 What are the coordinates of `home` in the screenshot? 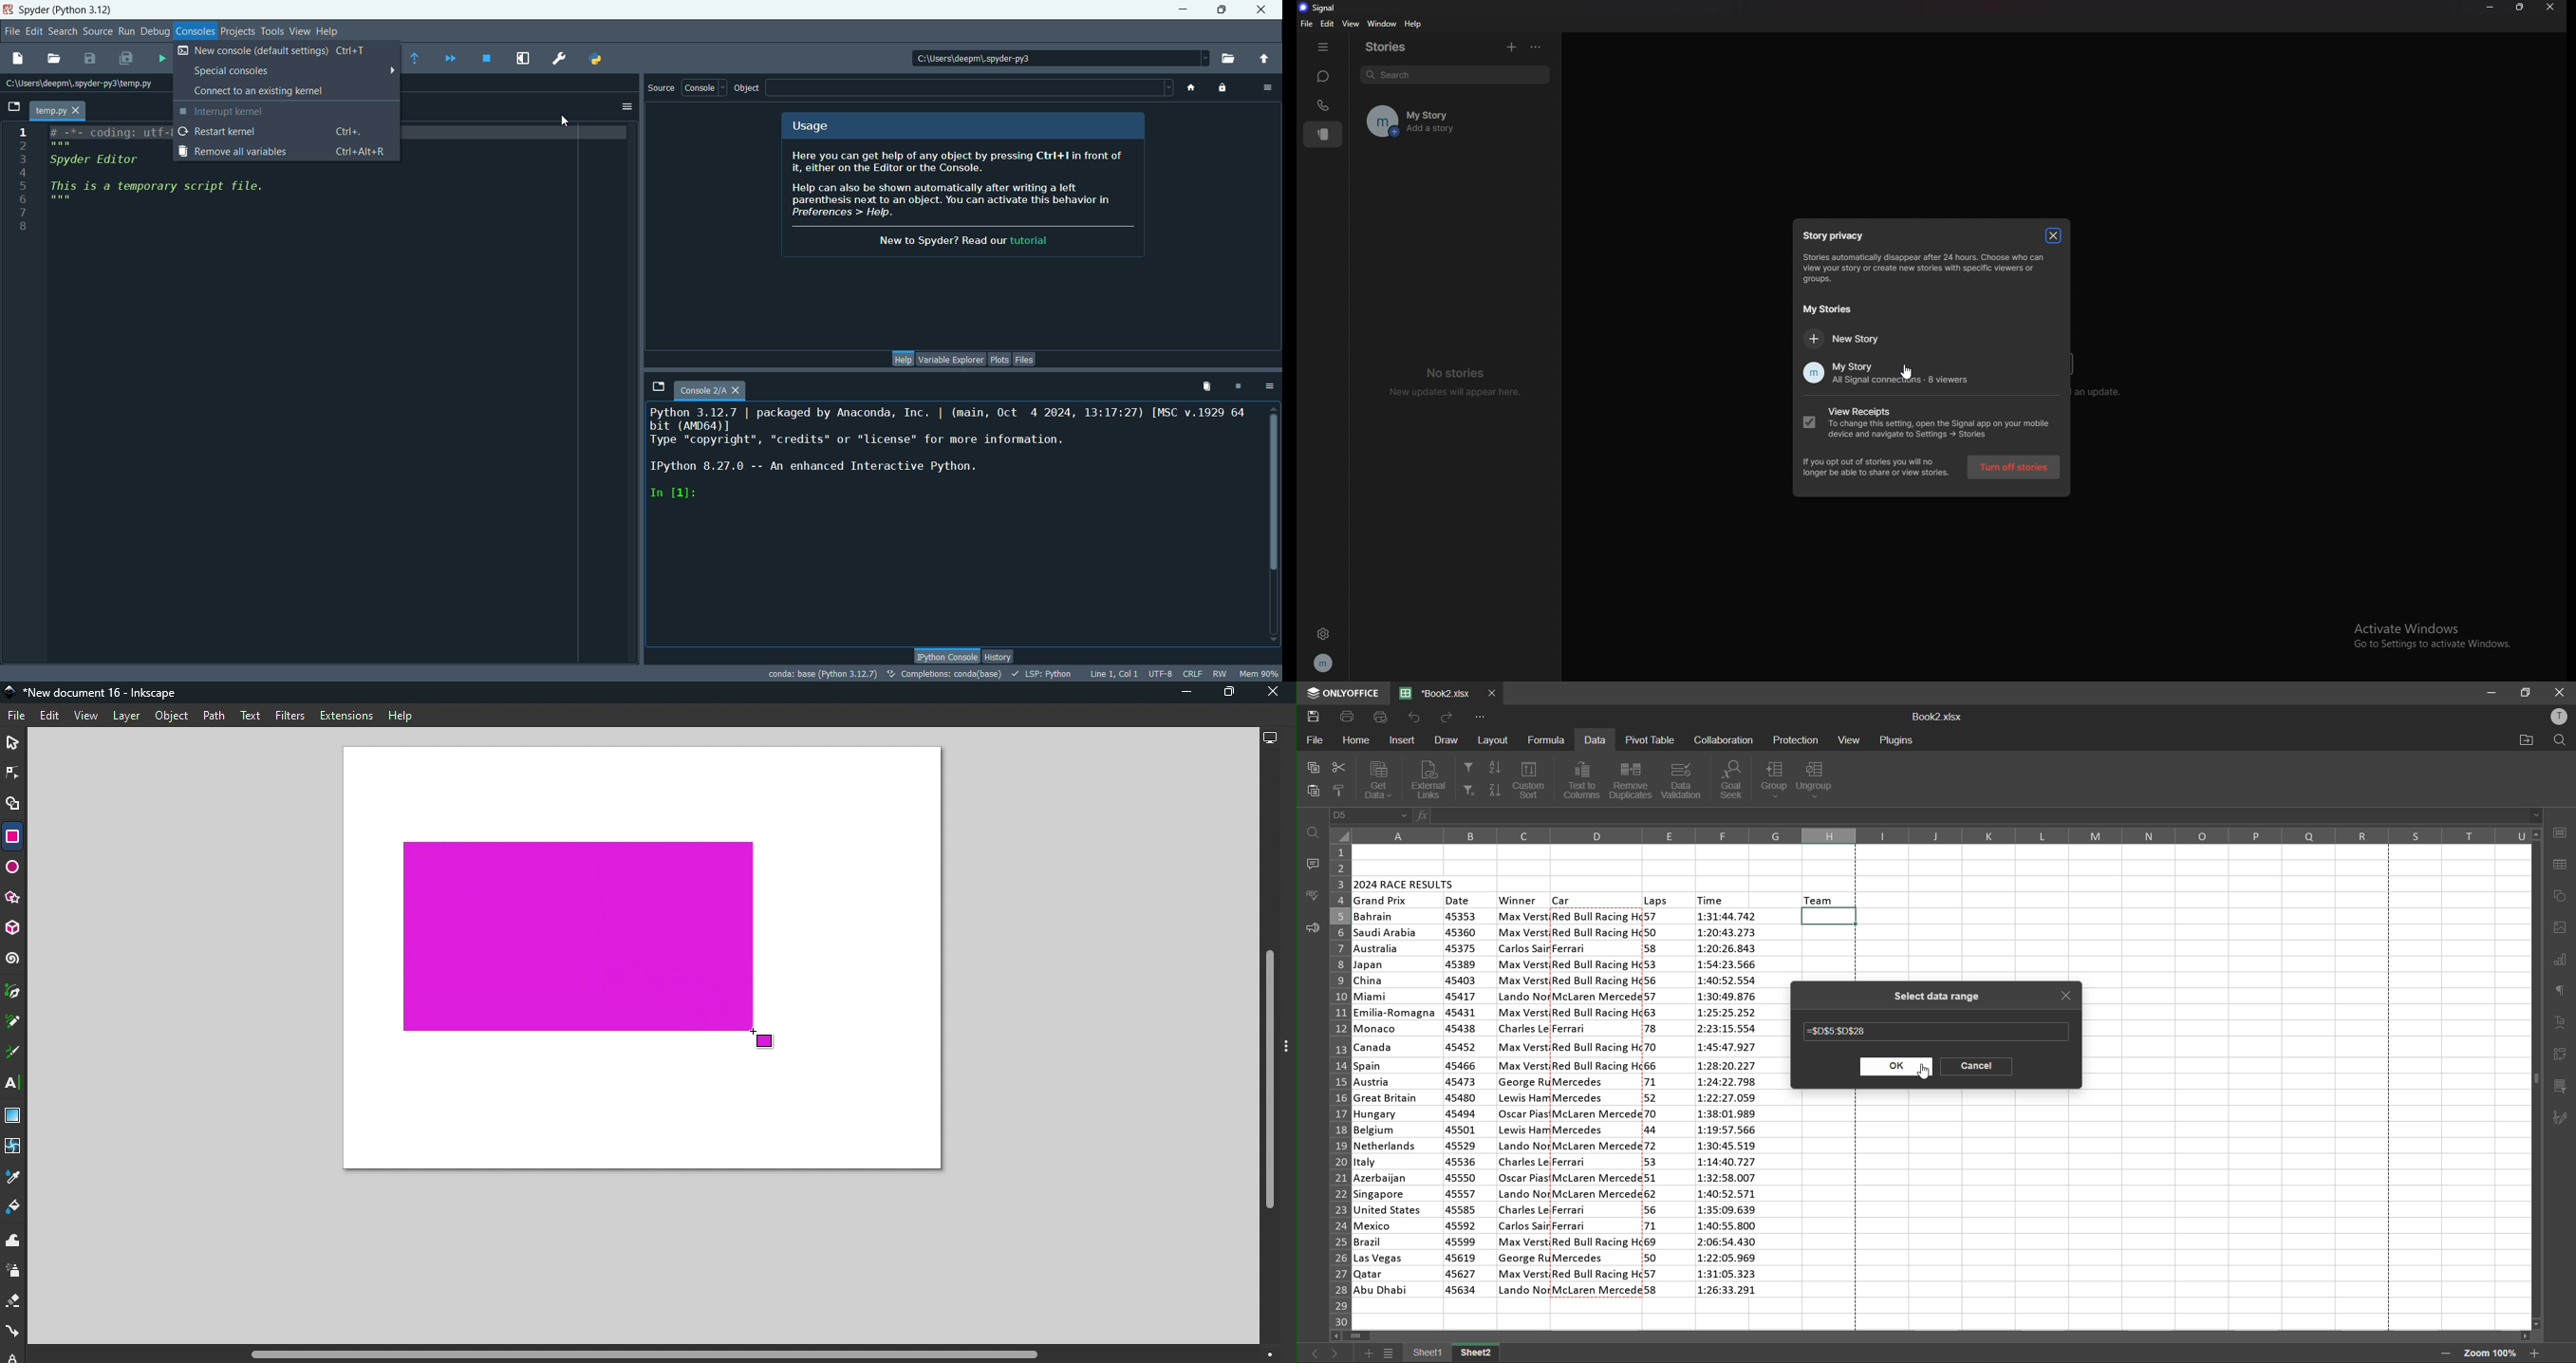 It's located at (1193, 87).